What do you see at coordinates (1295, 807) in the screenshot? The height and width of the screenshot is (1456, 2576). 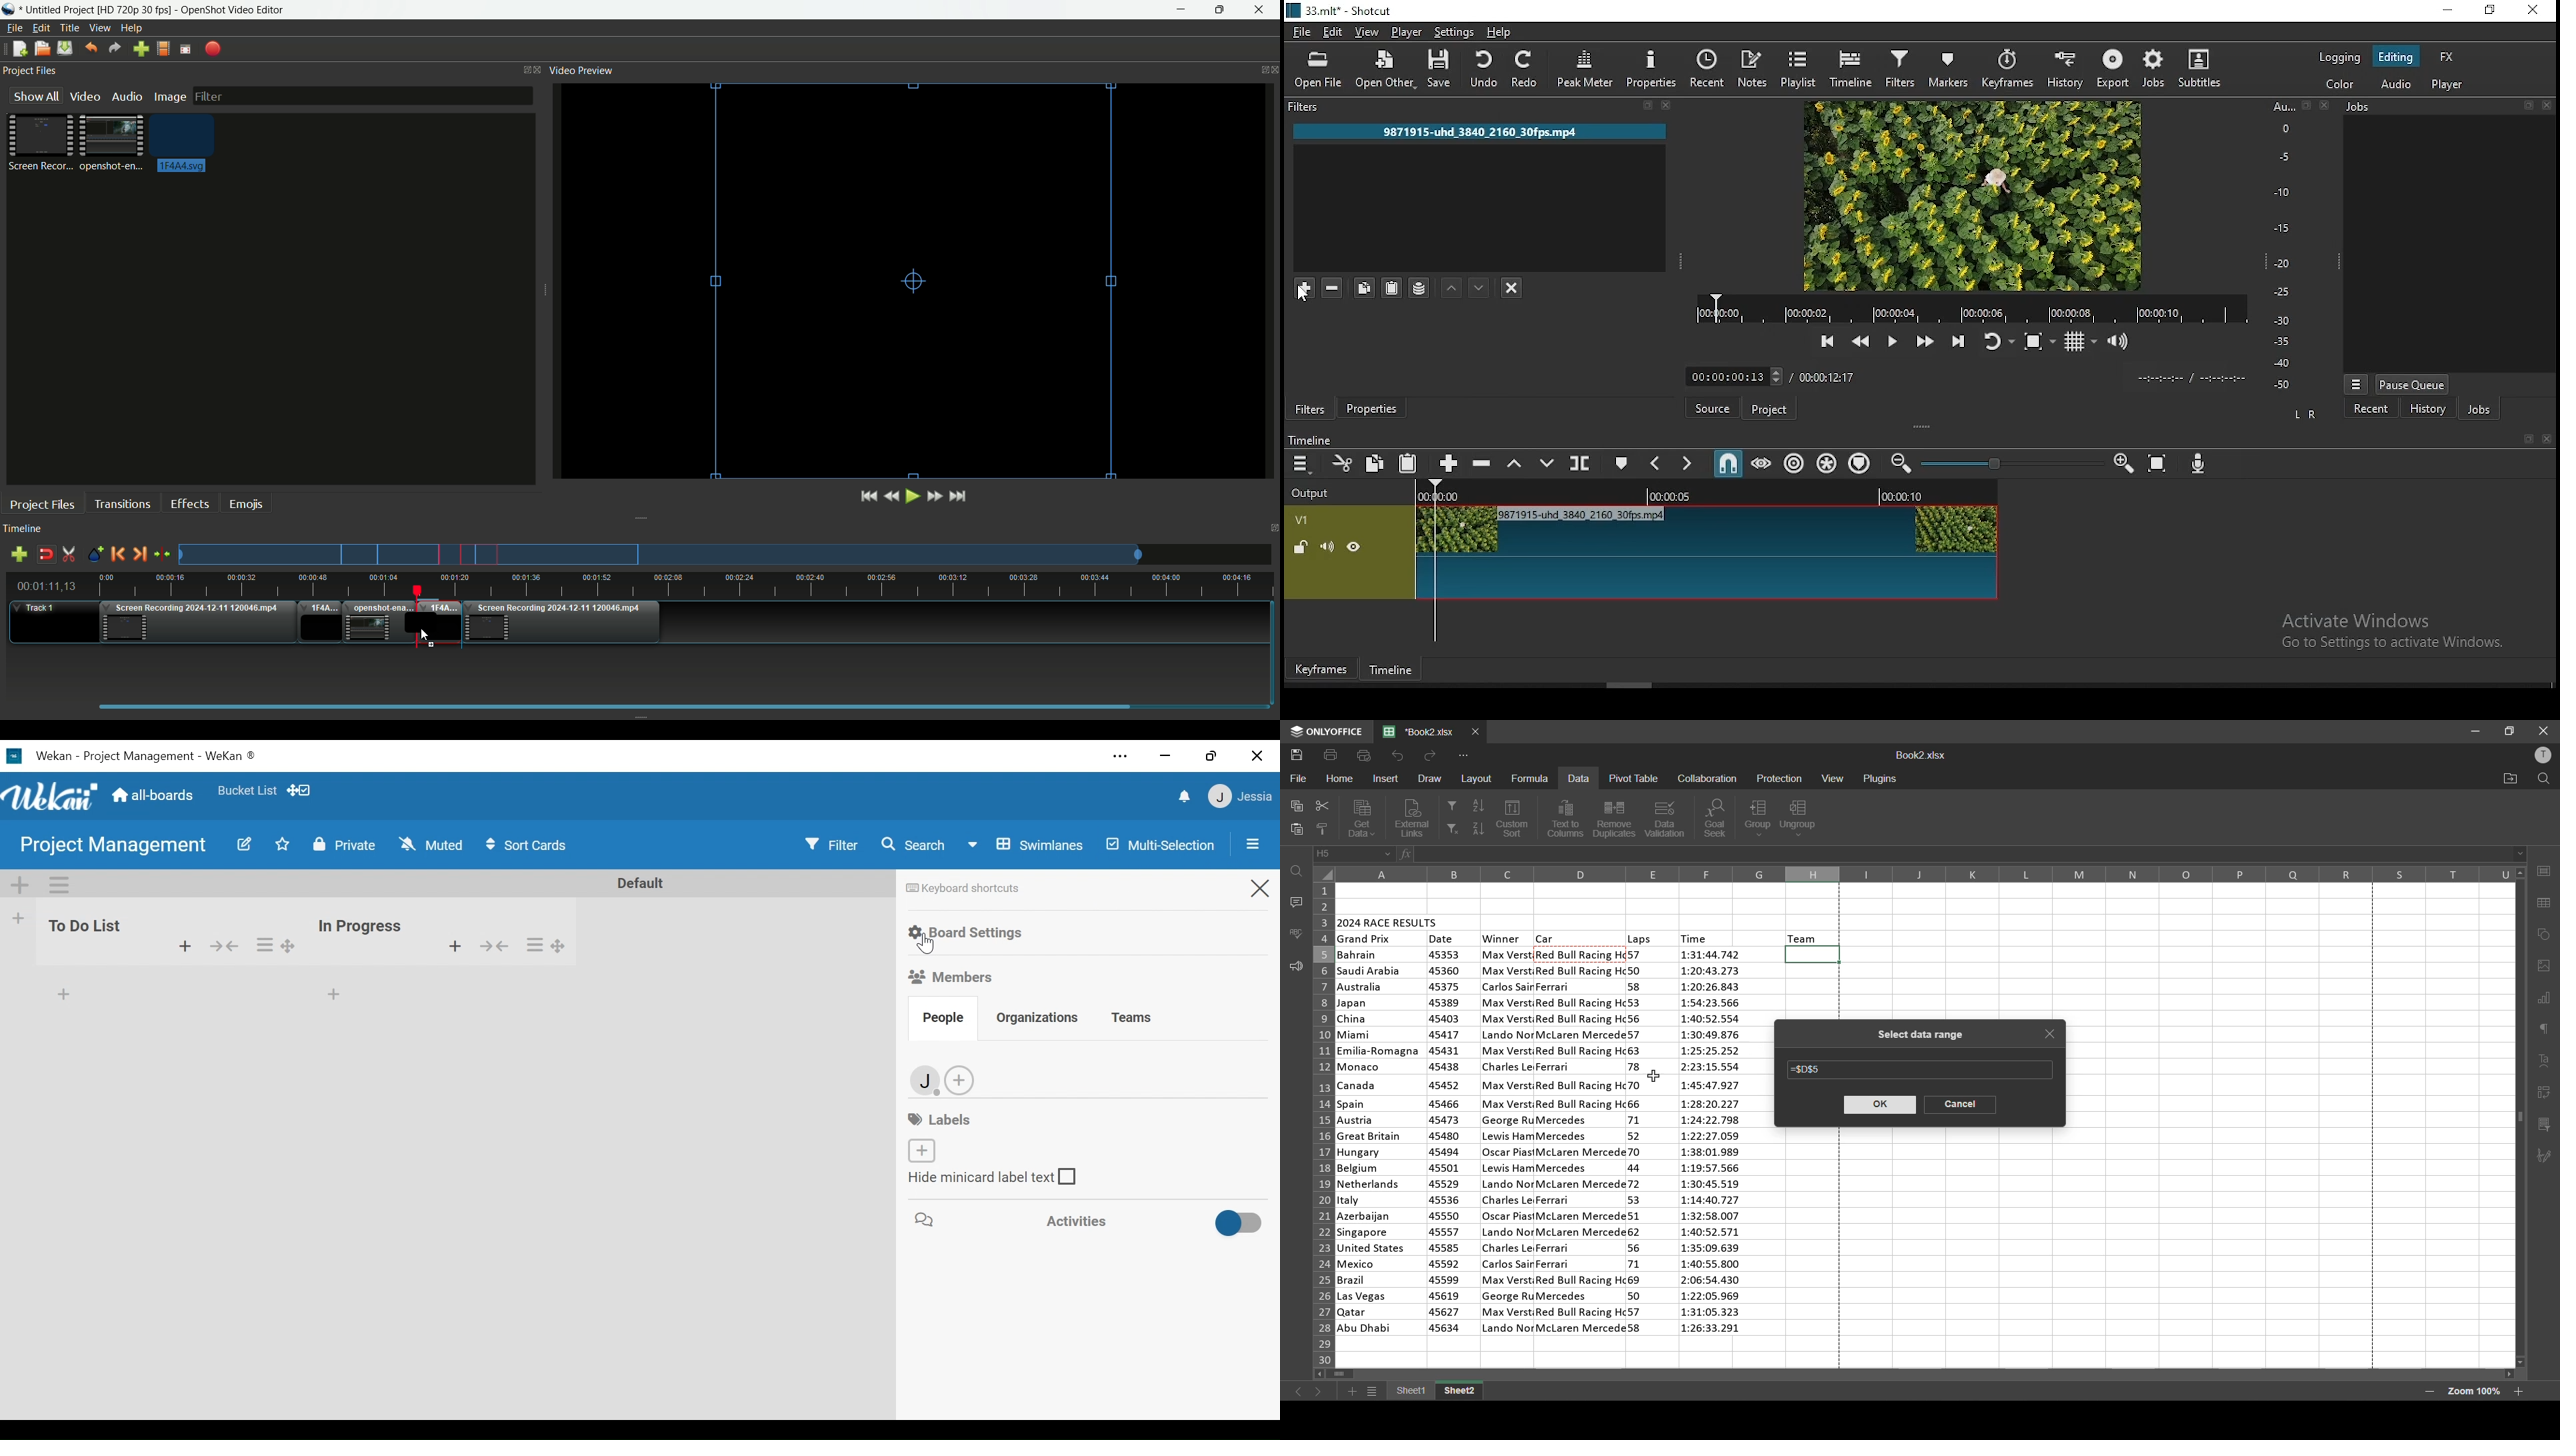 I see `copy` at bounding box center [1295, 807].